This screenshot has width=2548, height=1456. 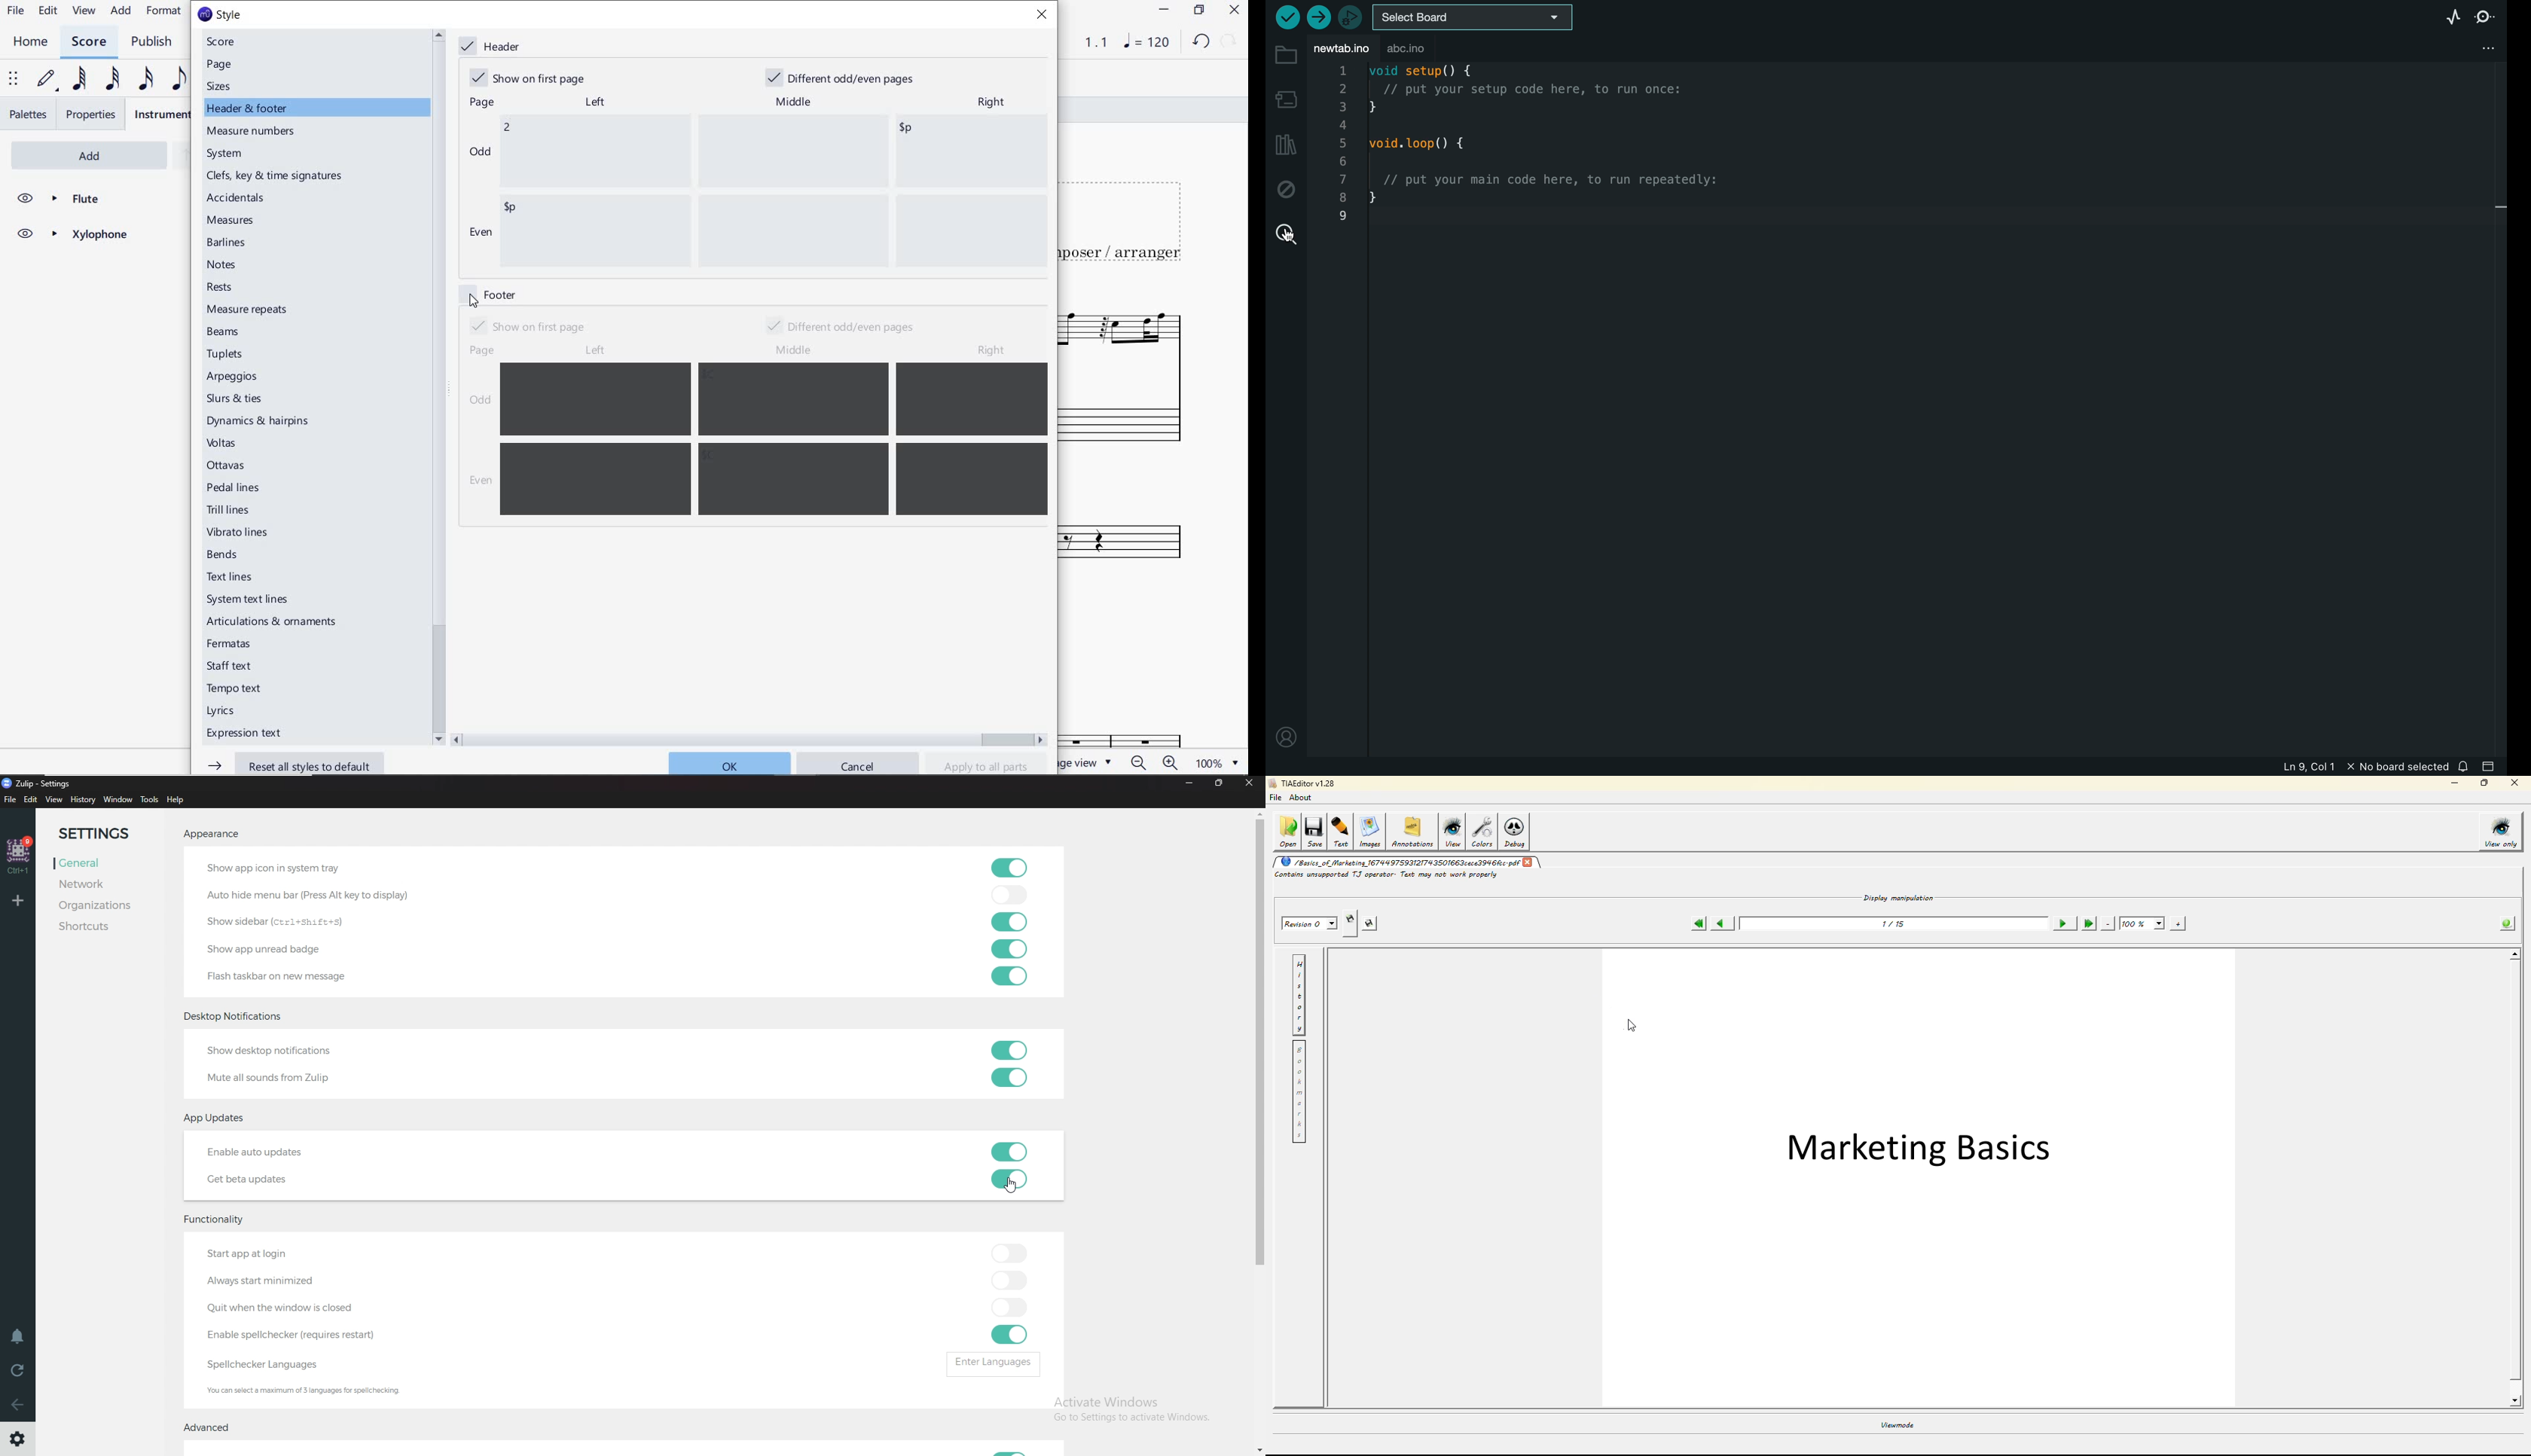 I want to click on different odd/even, so click(x=842, y=328).